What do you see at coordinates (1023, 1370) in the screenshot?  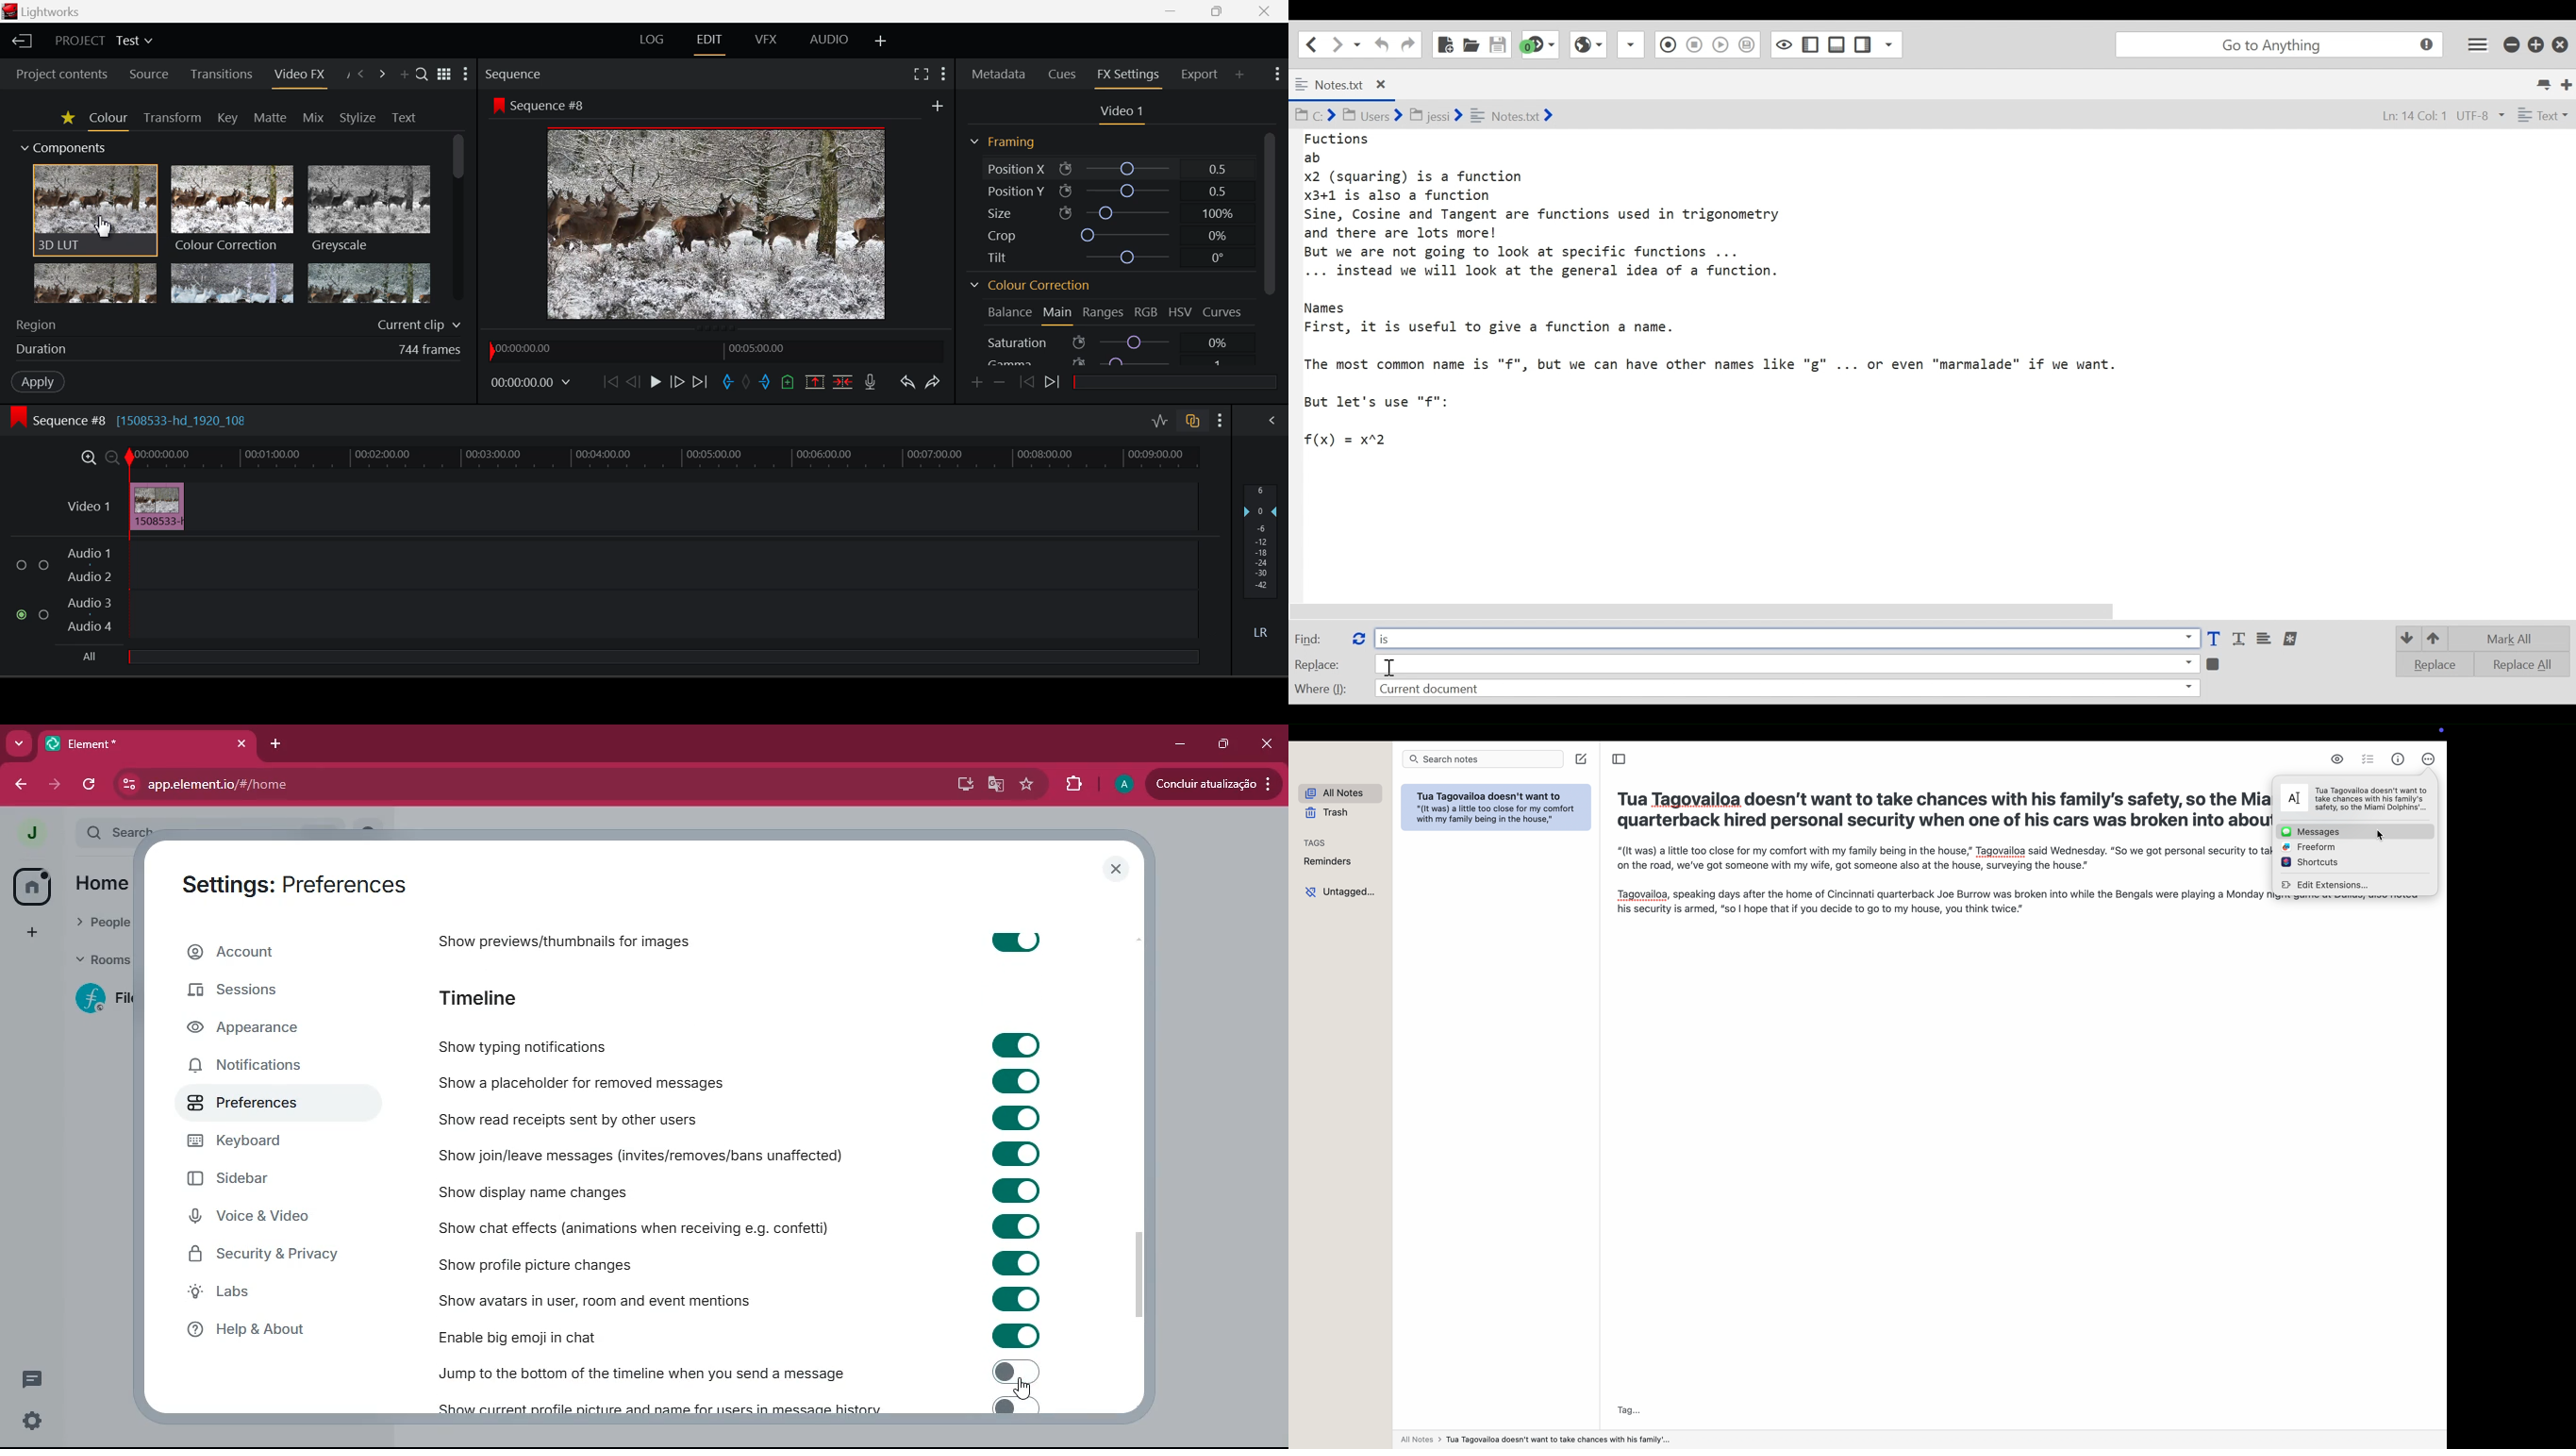 I see `Toggle off` at bounding box center [1023, 1370].